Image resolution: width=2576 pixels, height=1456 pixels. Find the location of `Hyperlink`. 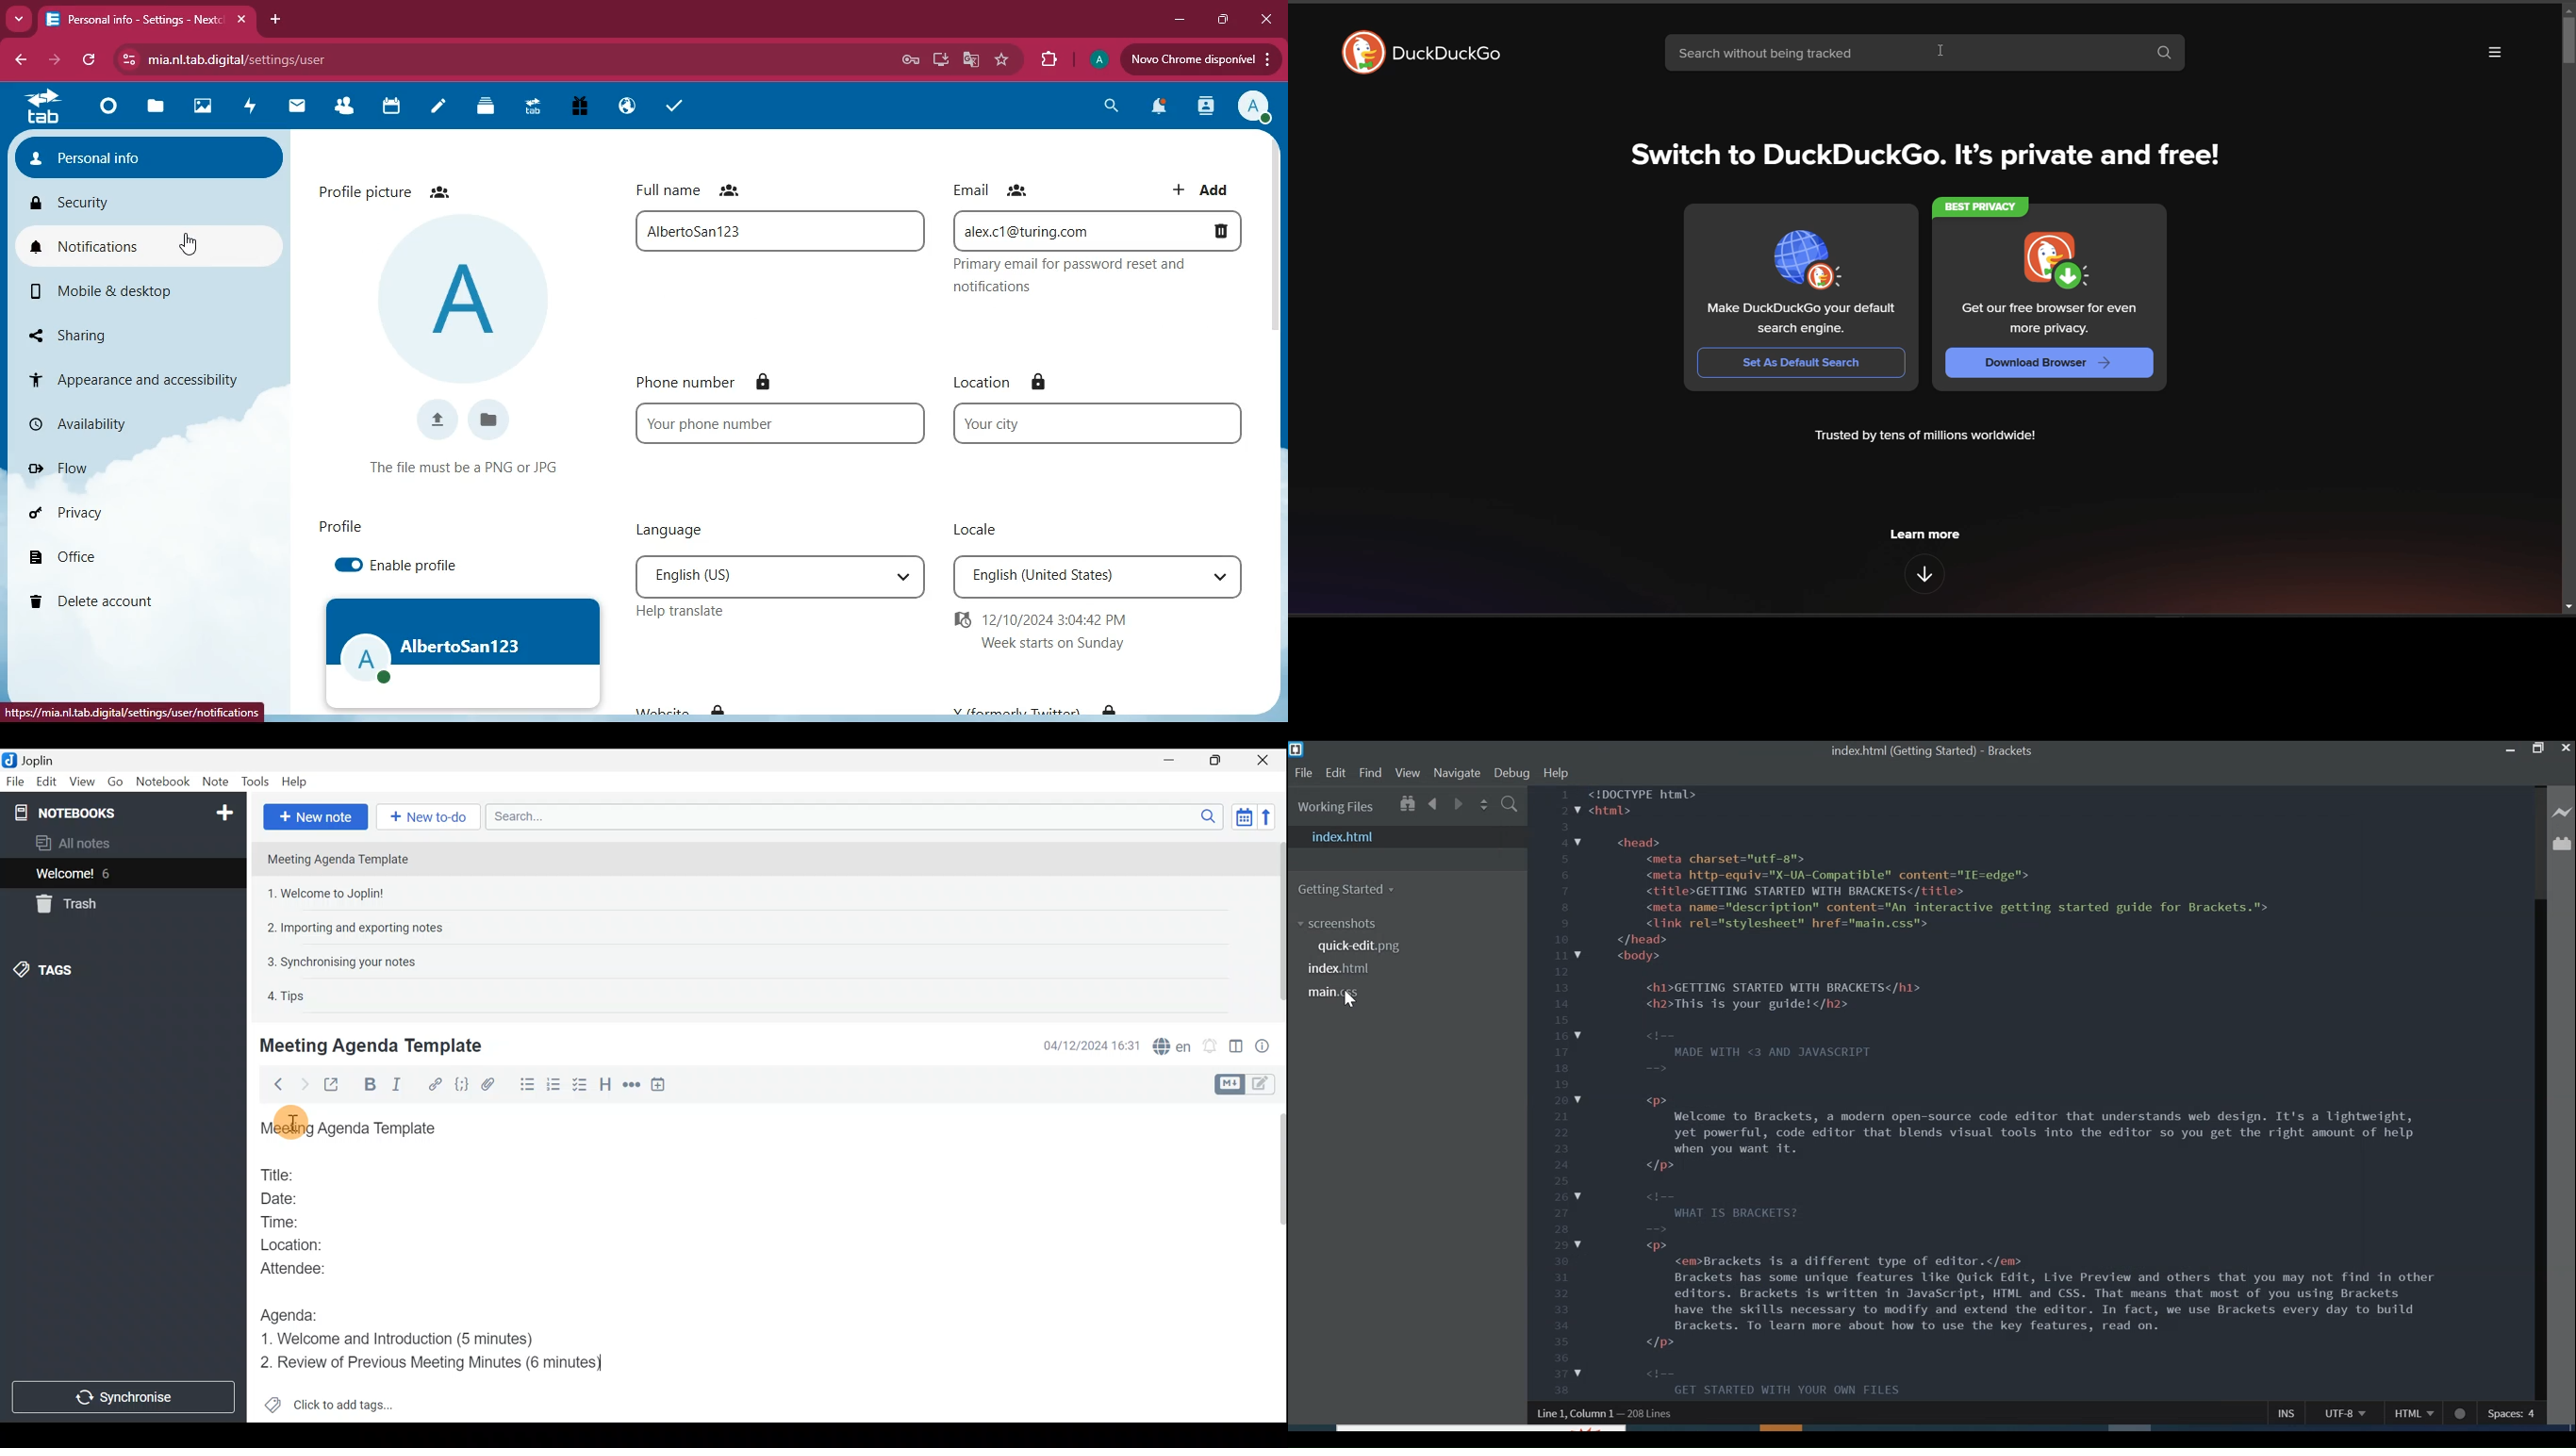

Hyperlink is located at coordinates (436, 1084).